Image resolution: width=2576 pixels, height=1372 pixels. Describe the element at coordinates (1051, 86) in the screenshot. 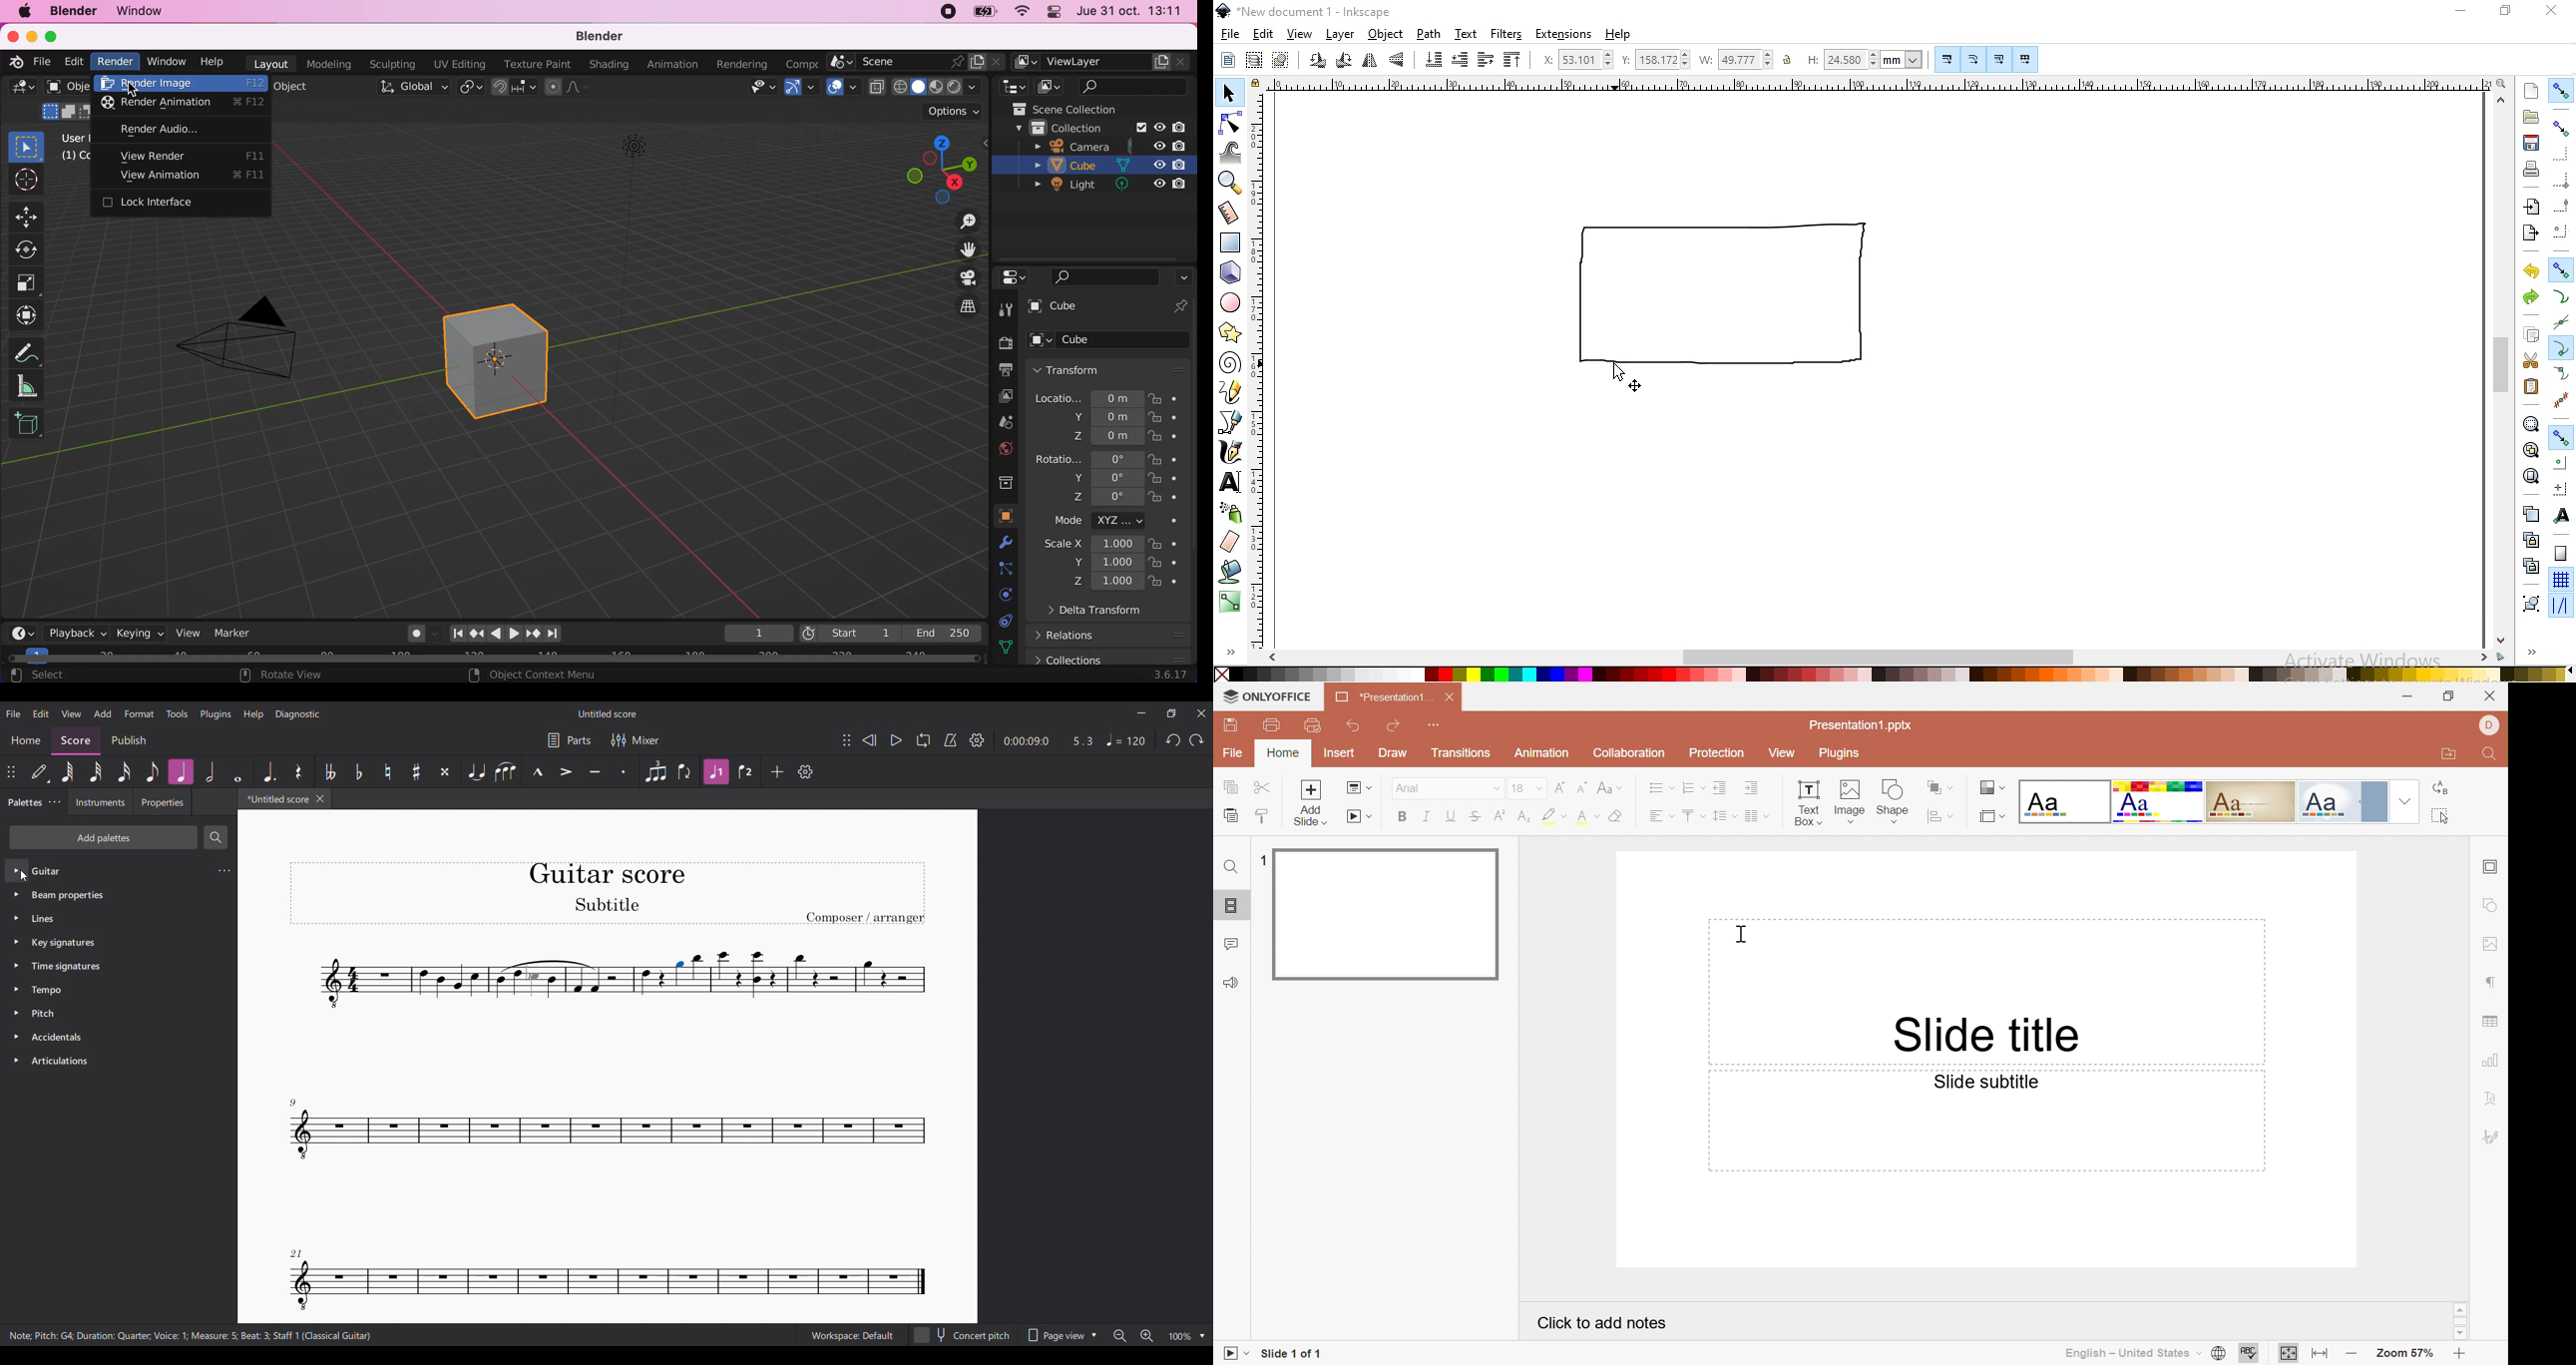

I see `display mode` at that location.